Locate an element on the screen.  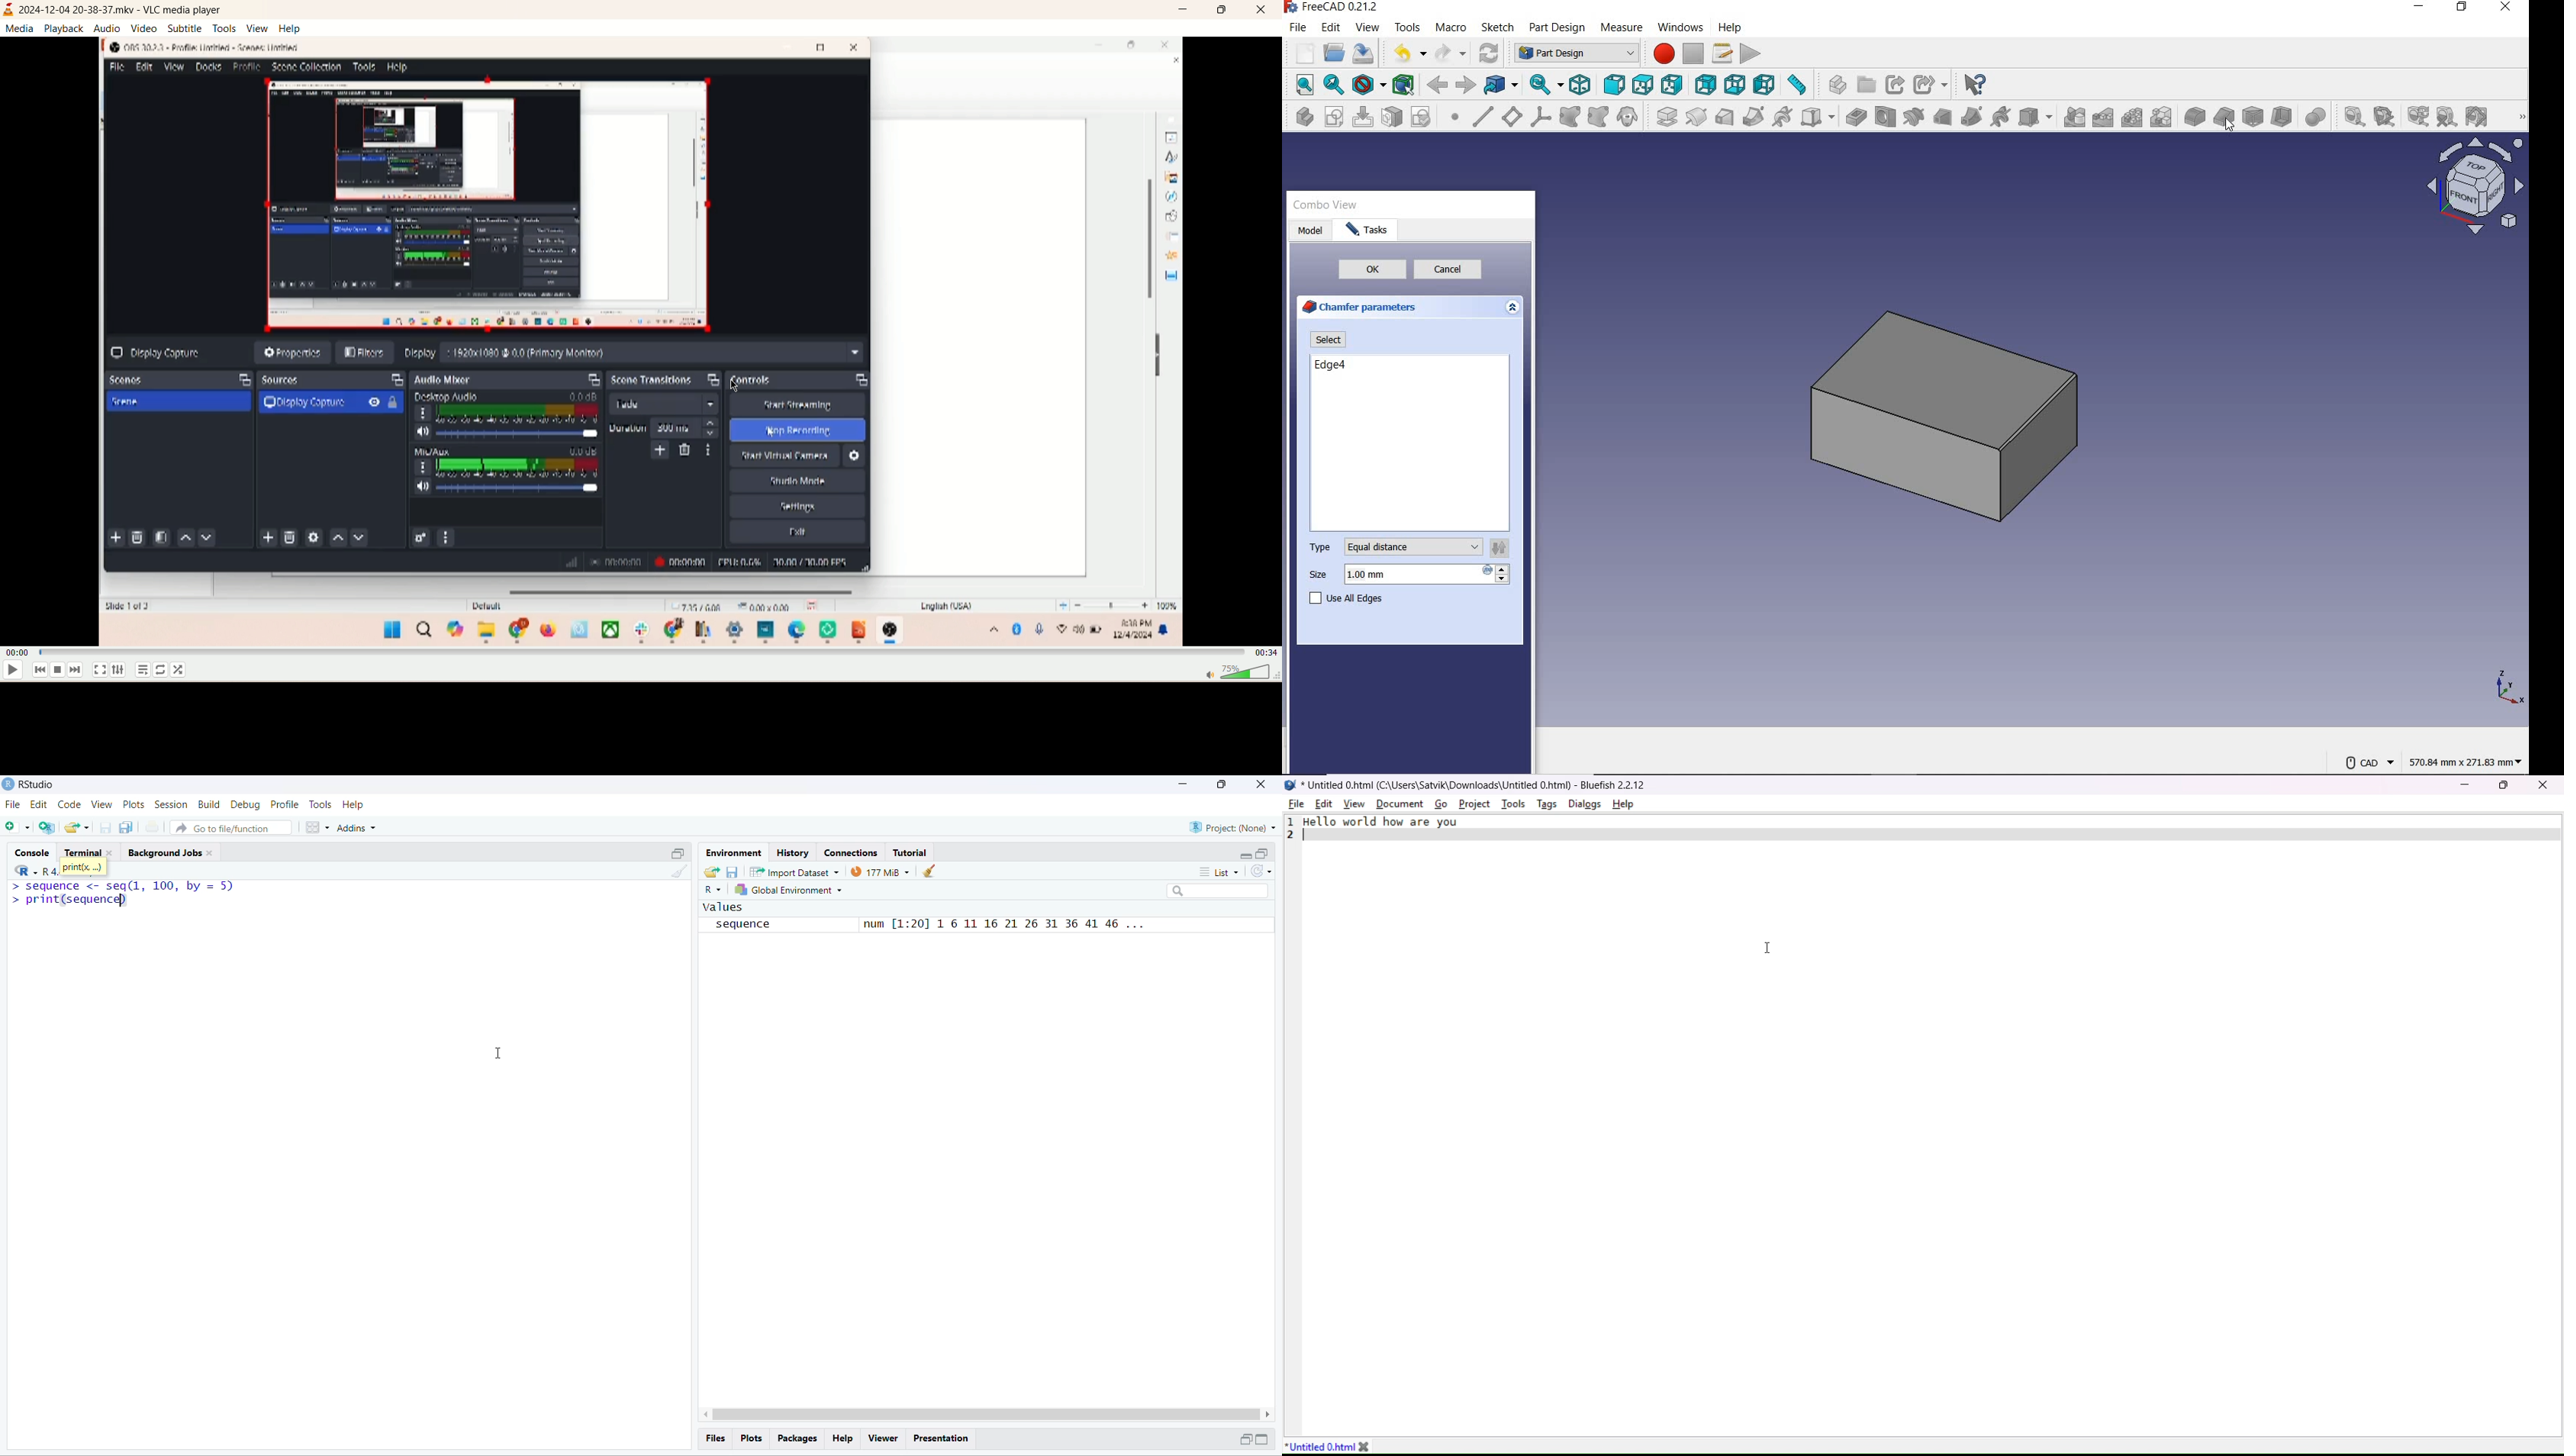
open in separate window is located at coordinates (679, 853).